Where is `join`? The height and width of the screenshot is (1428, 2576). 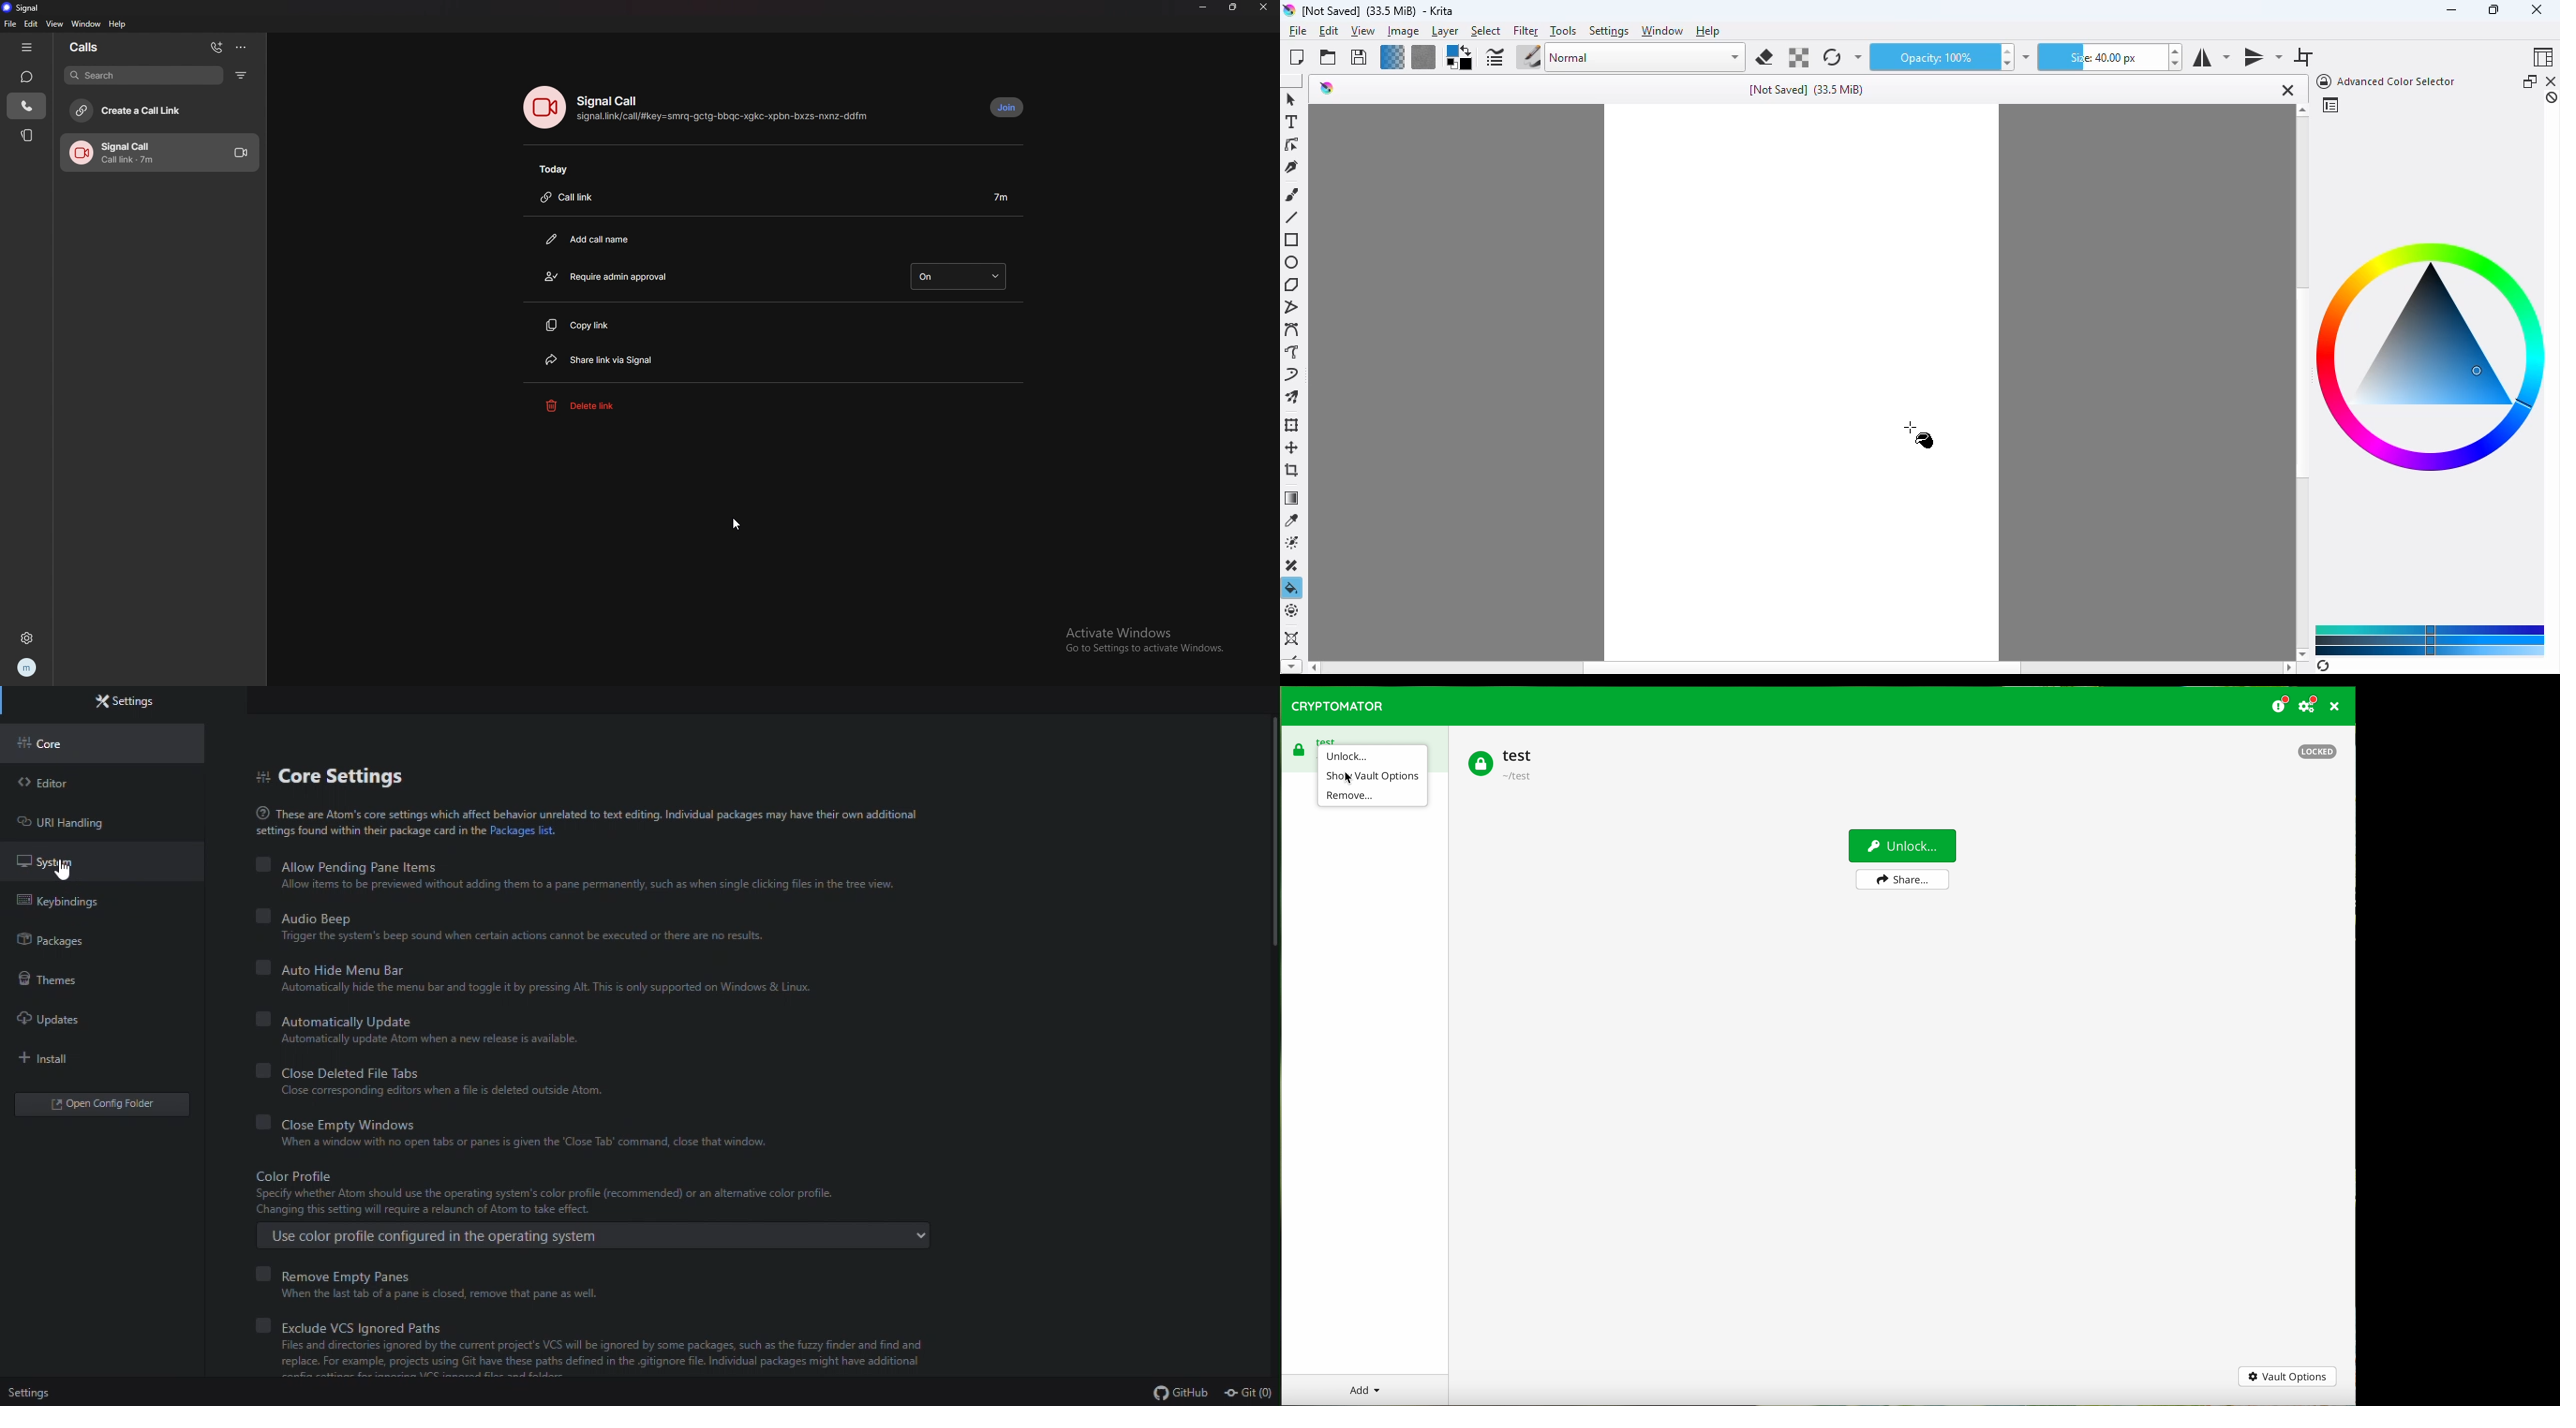 join is located at coordinates (1007, 108).